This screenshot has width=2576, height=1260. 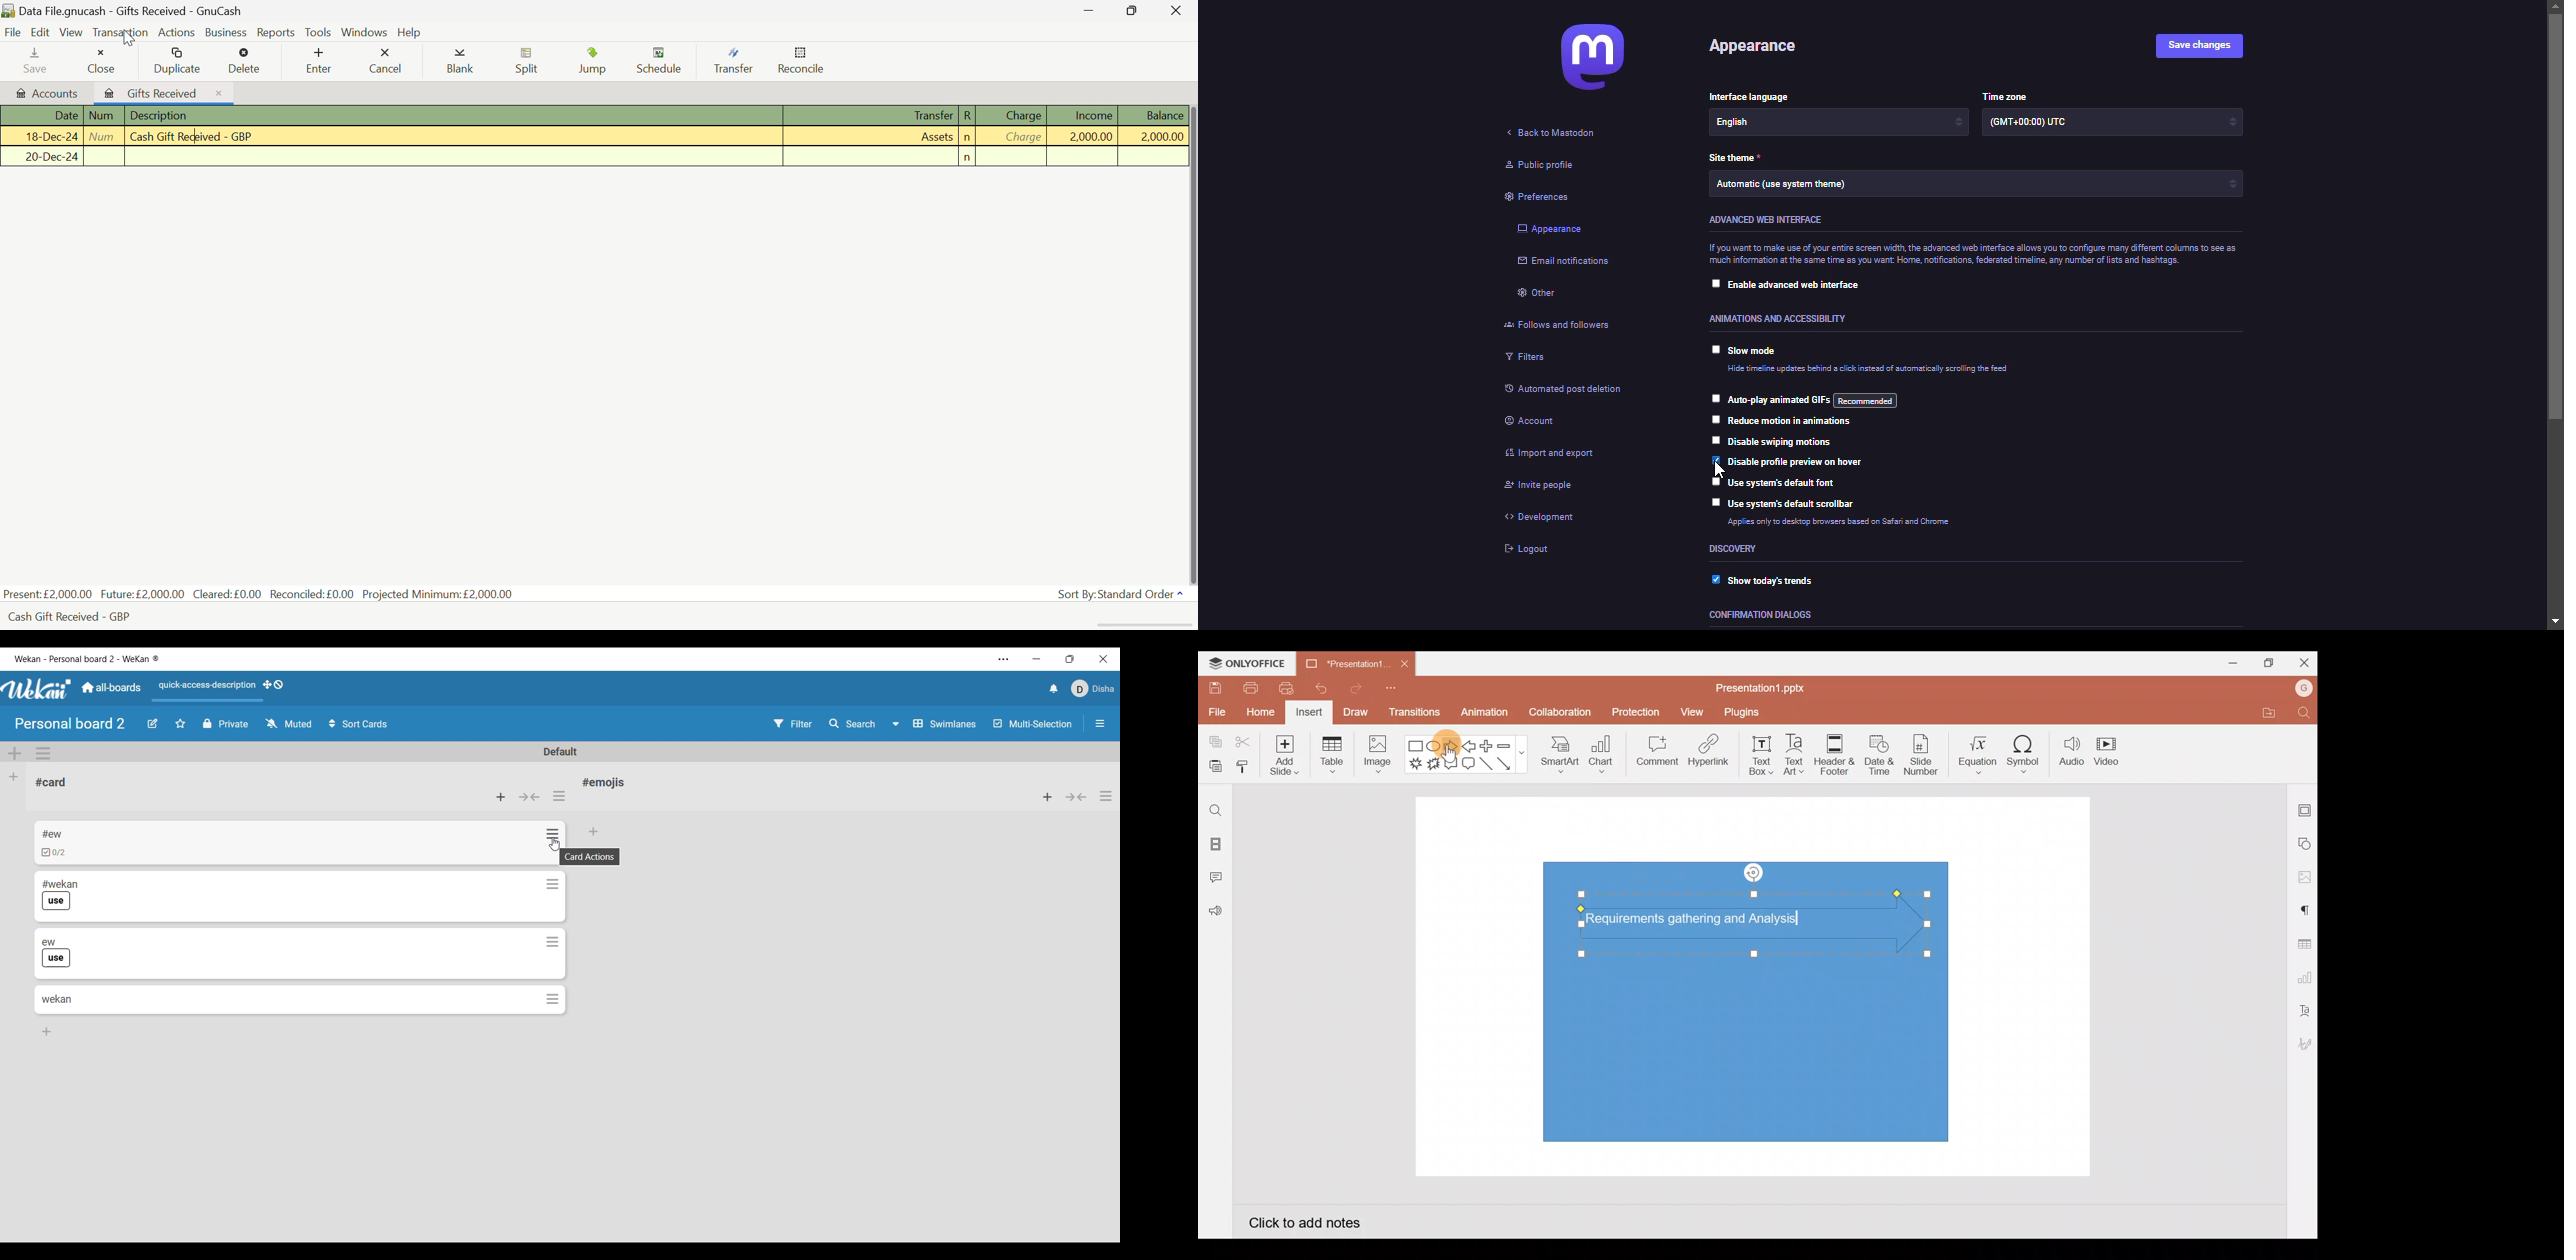 I want to click on info, so click(x=1969, y=256).